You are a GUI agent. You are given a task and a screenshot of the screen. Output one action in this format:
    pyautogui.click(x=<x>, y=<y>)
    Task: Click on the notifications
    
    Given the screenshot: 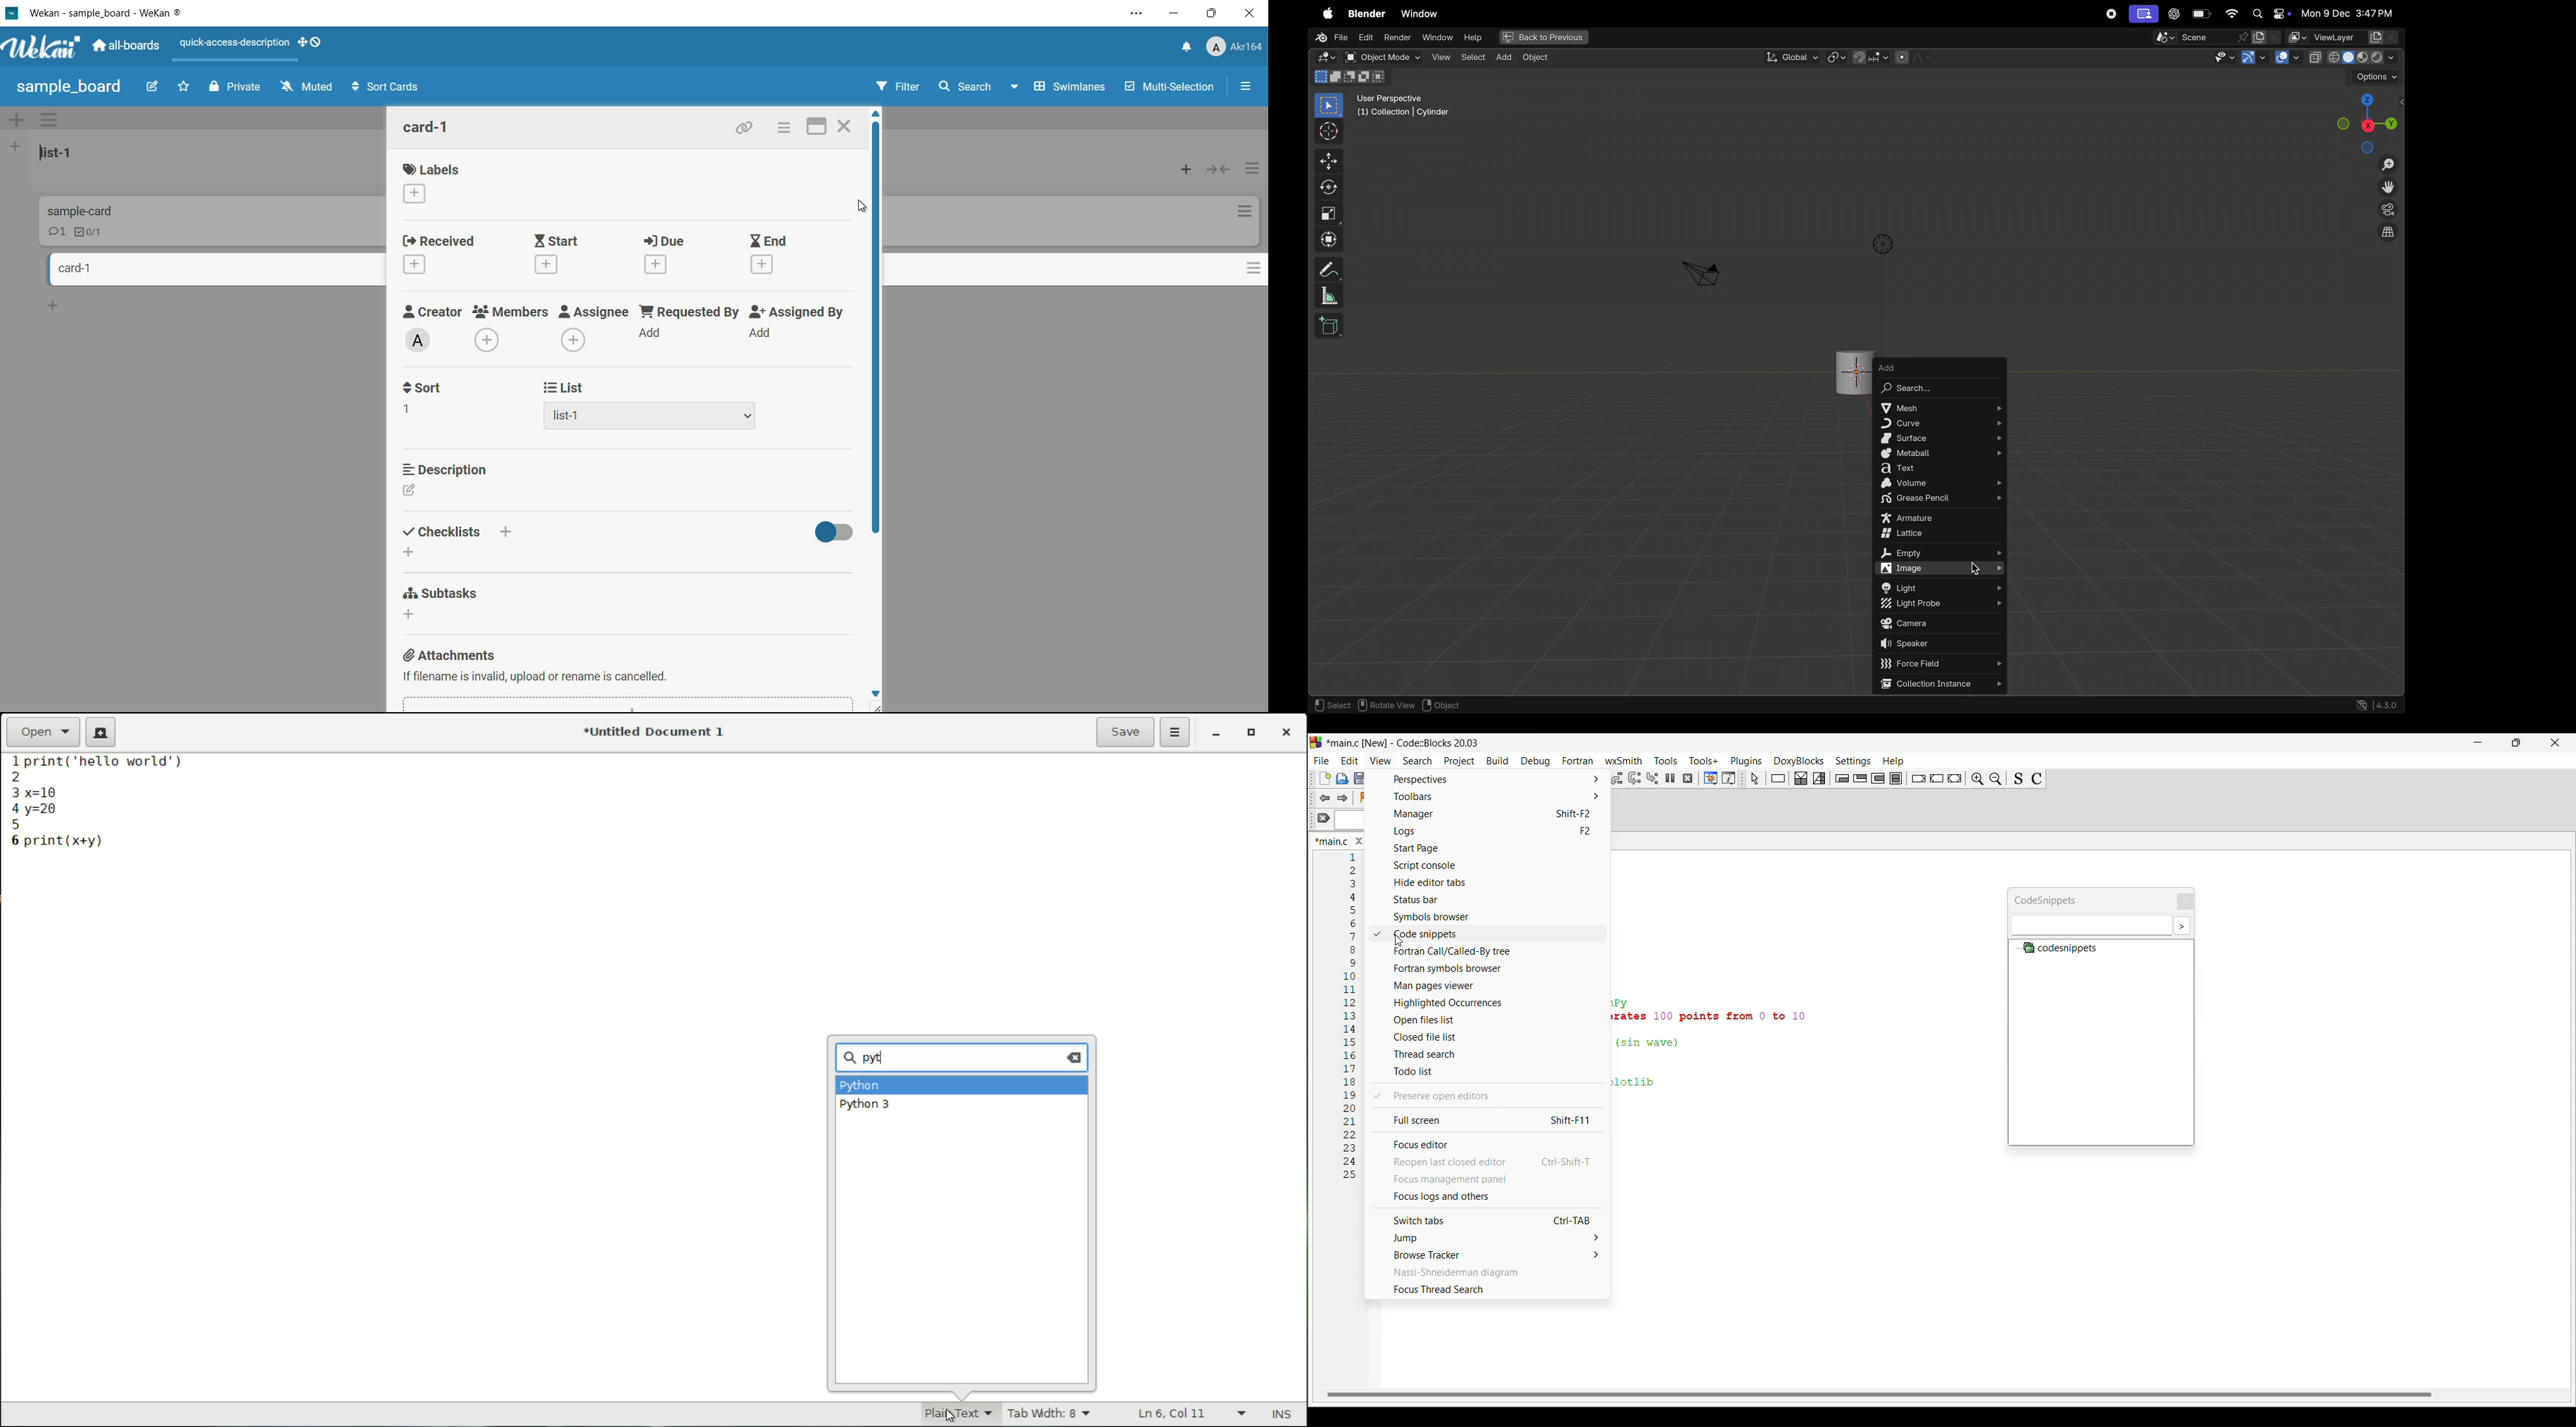 What is the action you would take?
    pyautogui.click(x=1187, y=46)
    